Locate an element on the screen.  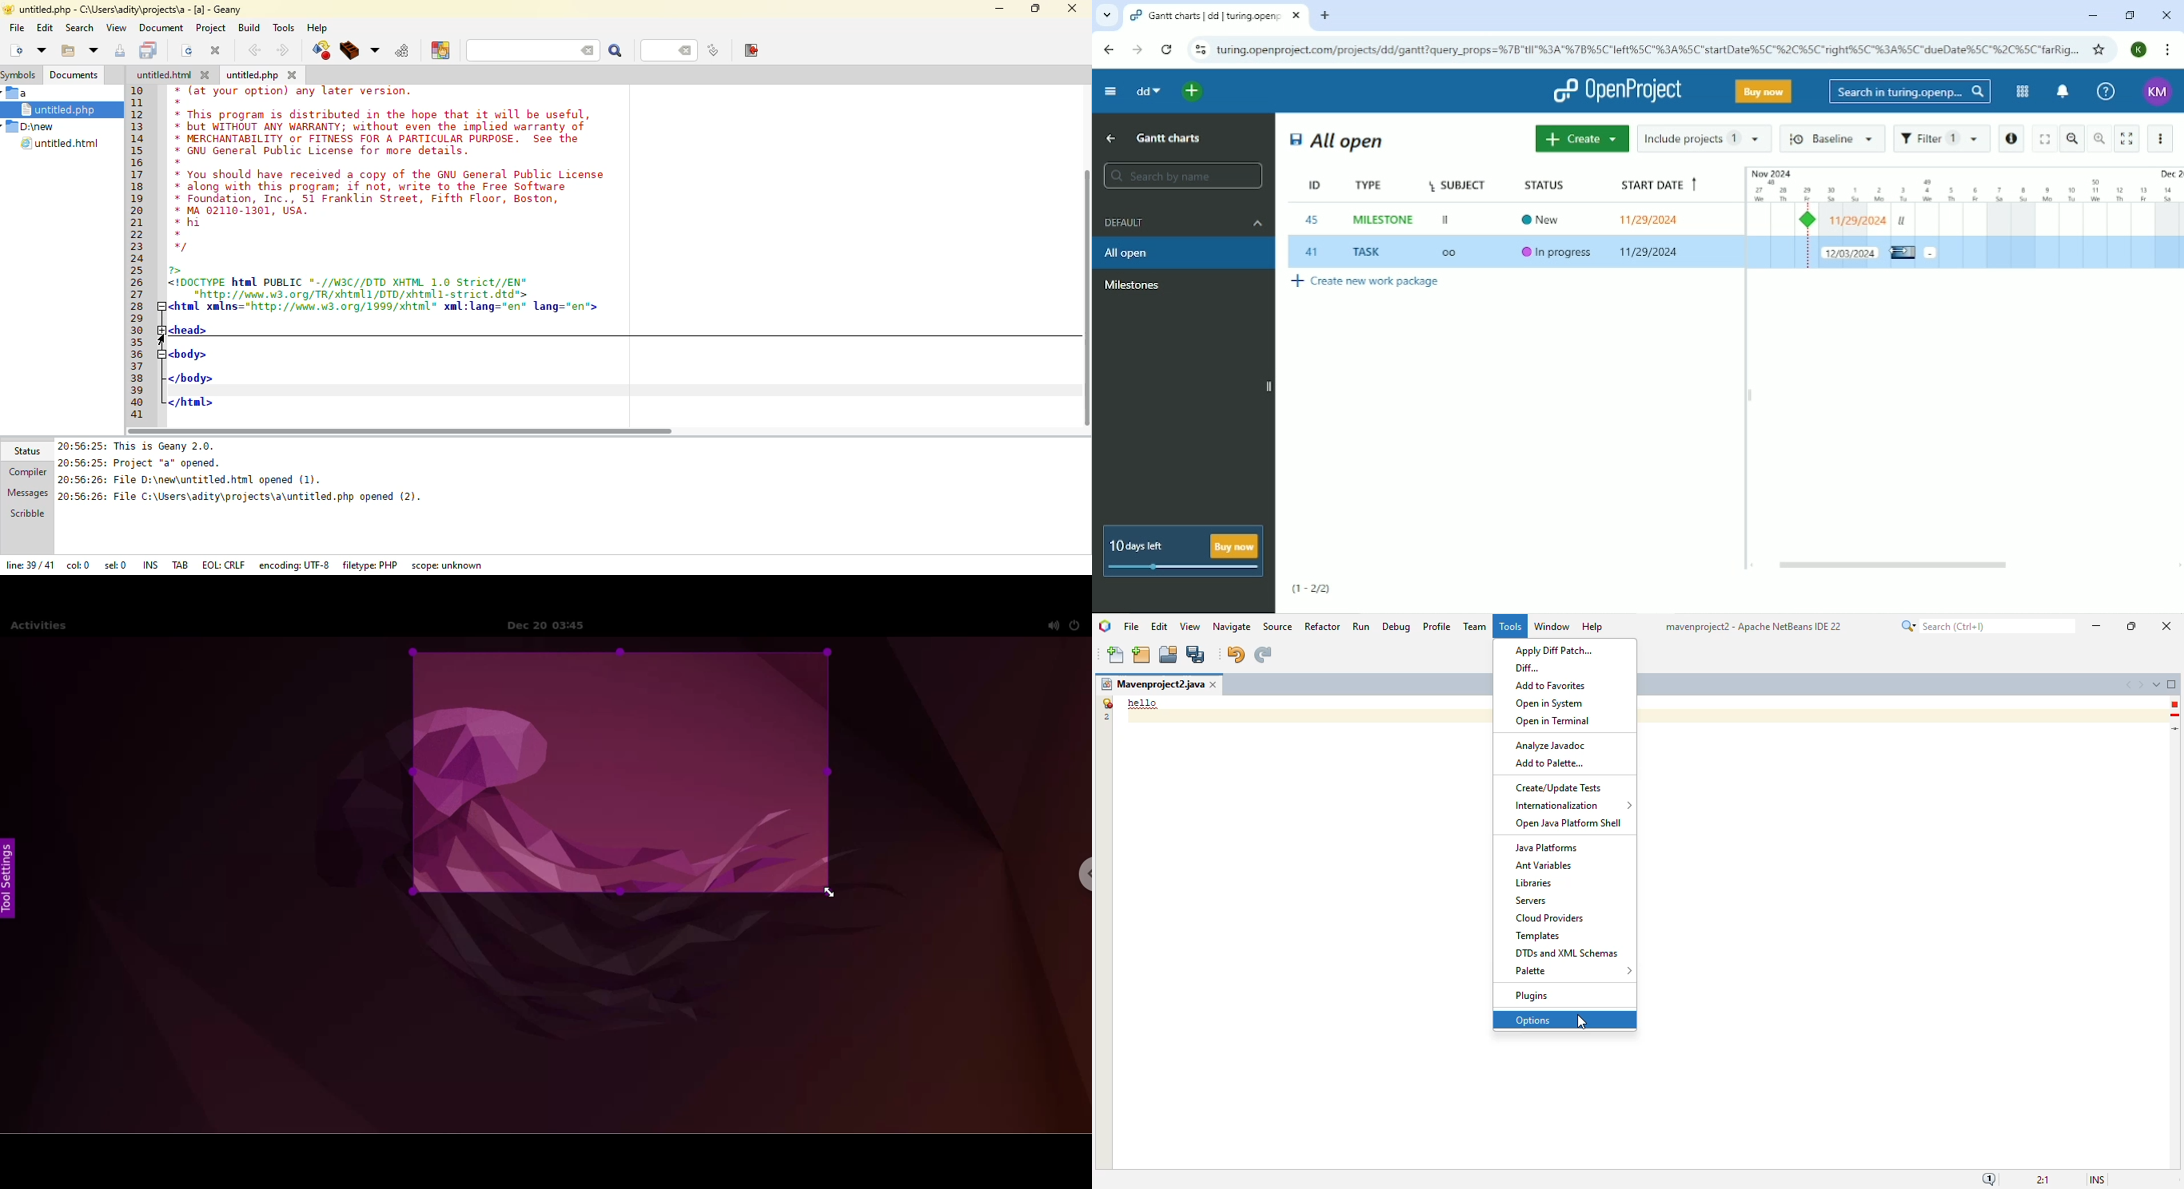
compile is located at coordinates (319, 51).